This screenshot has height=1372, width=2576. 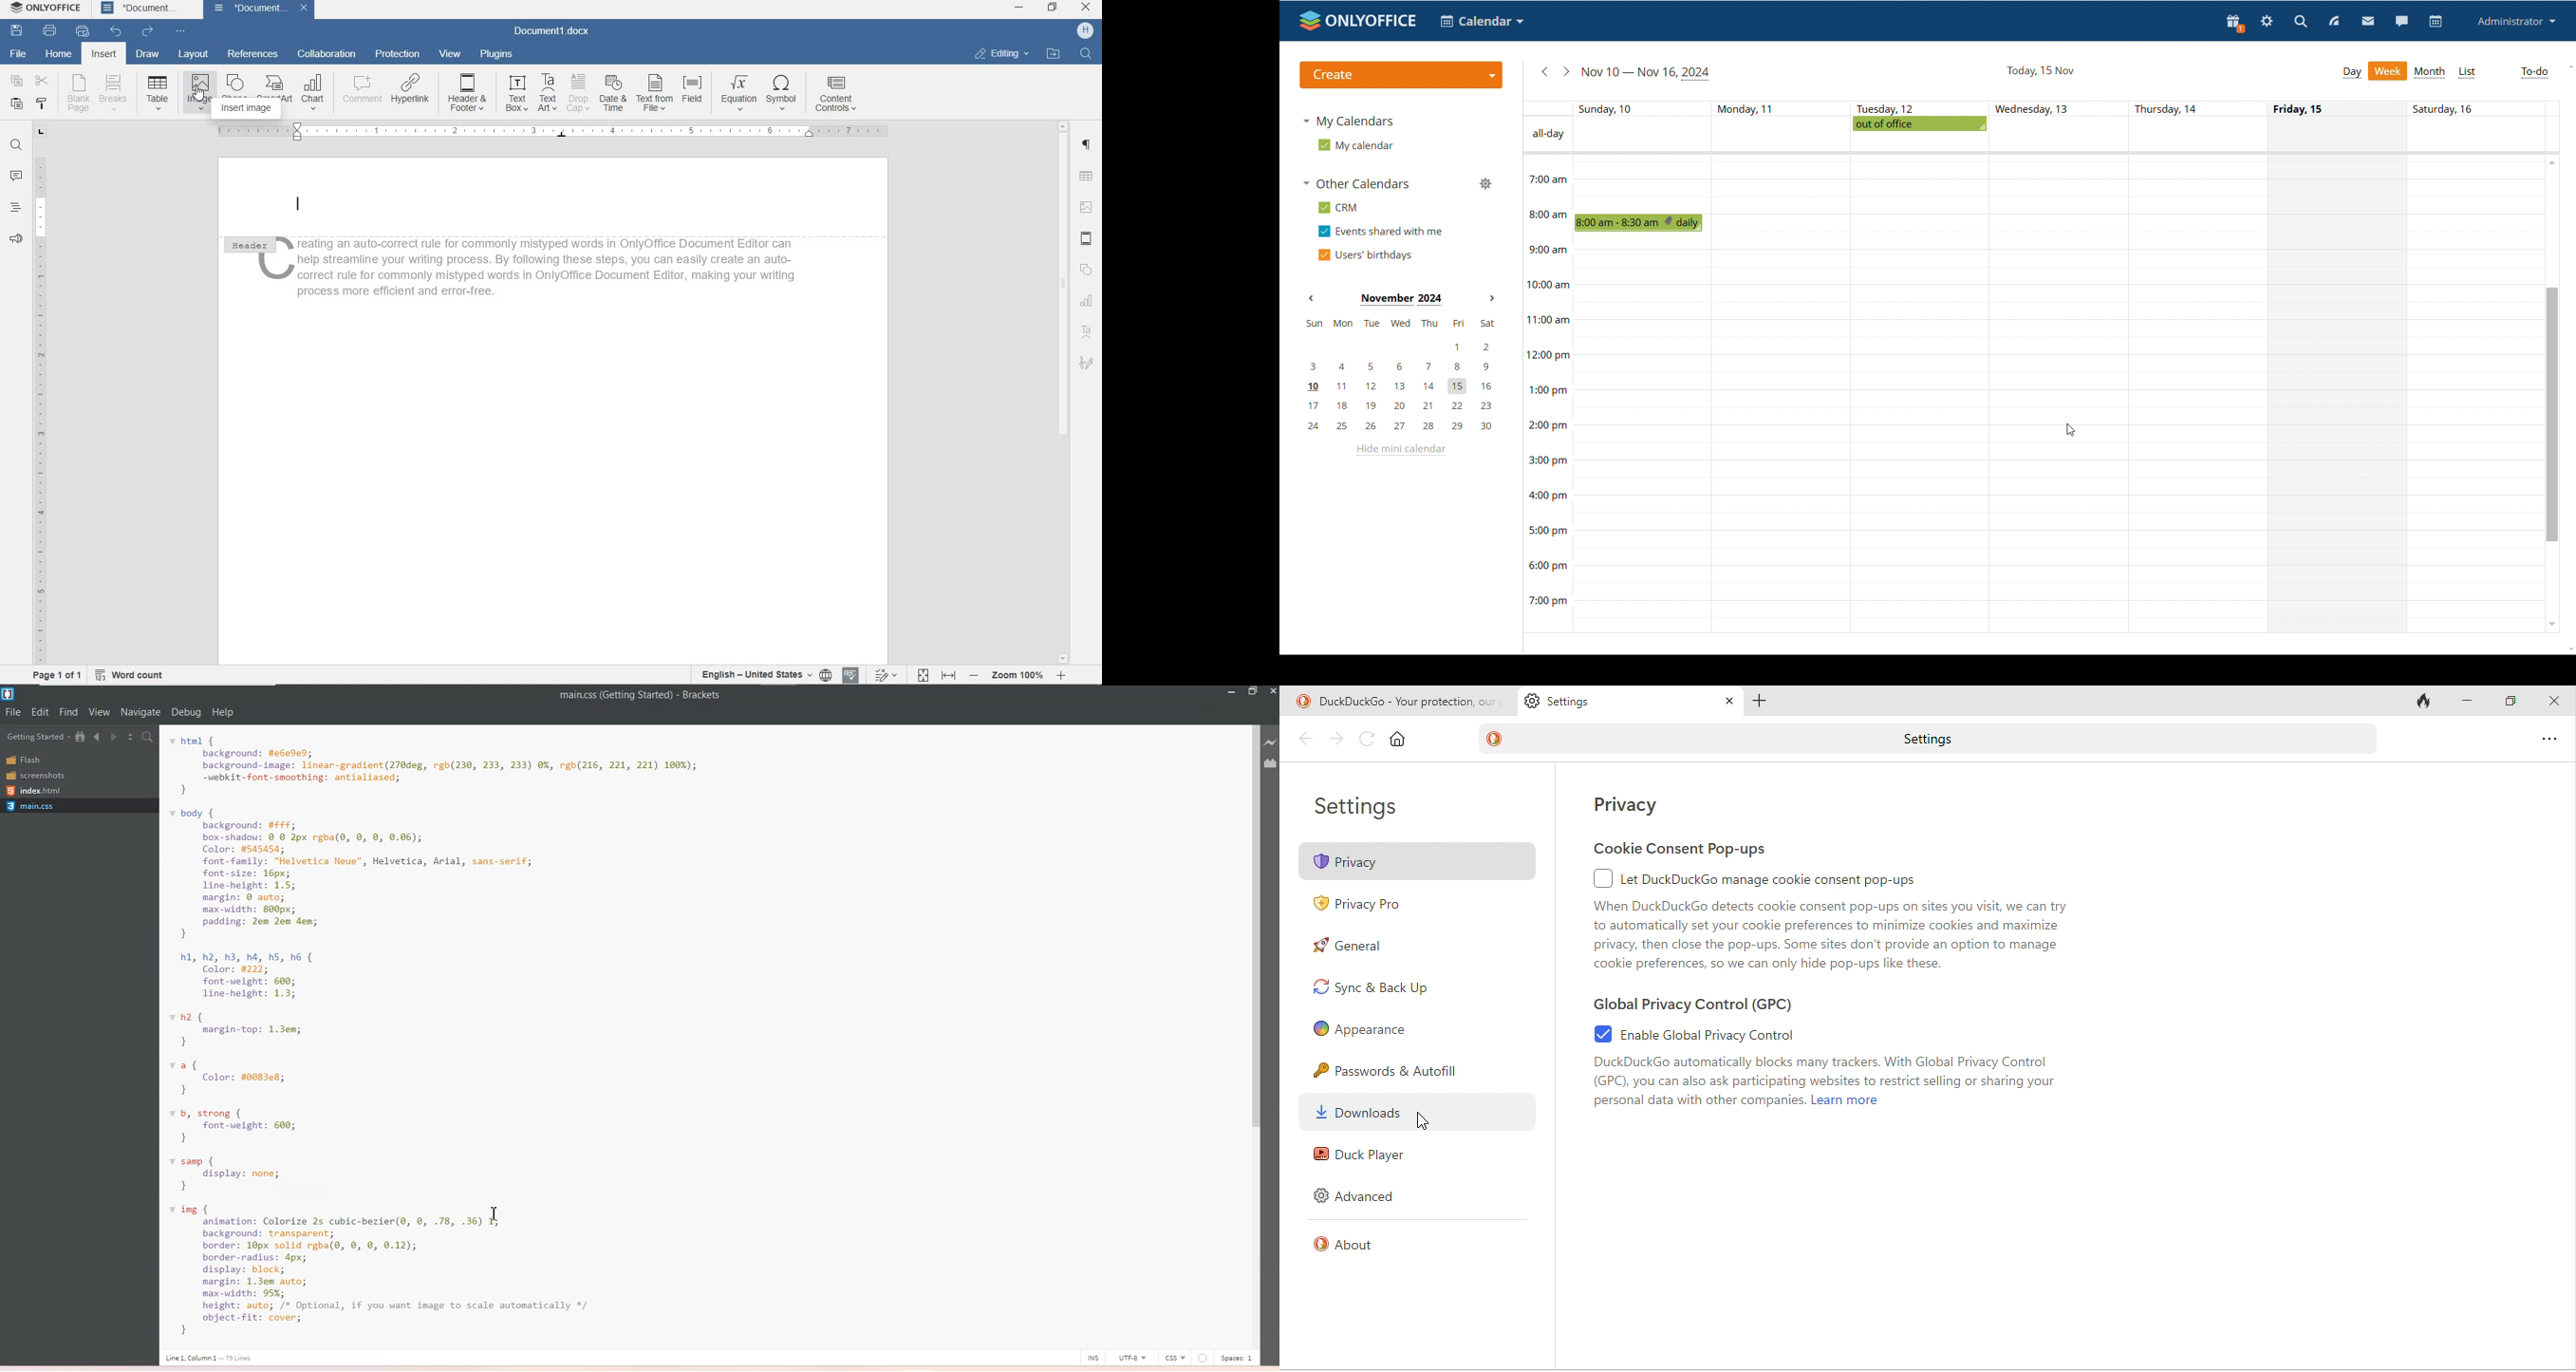 I want to click on tab, so click(x=1633, y=704).